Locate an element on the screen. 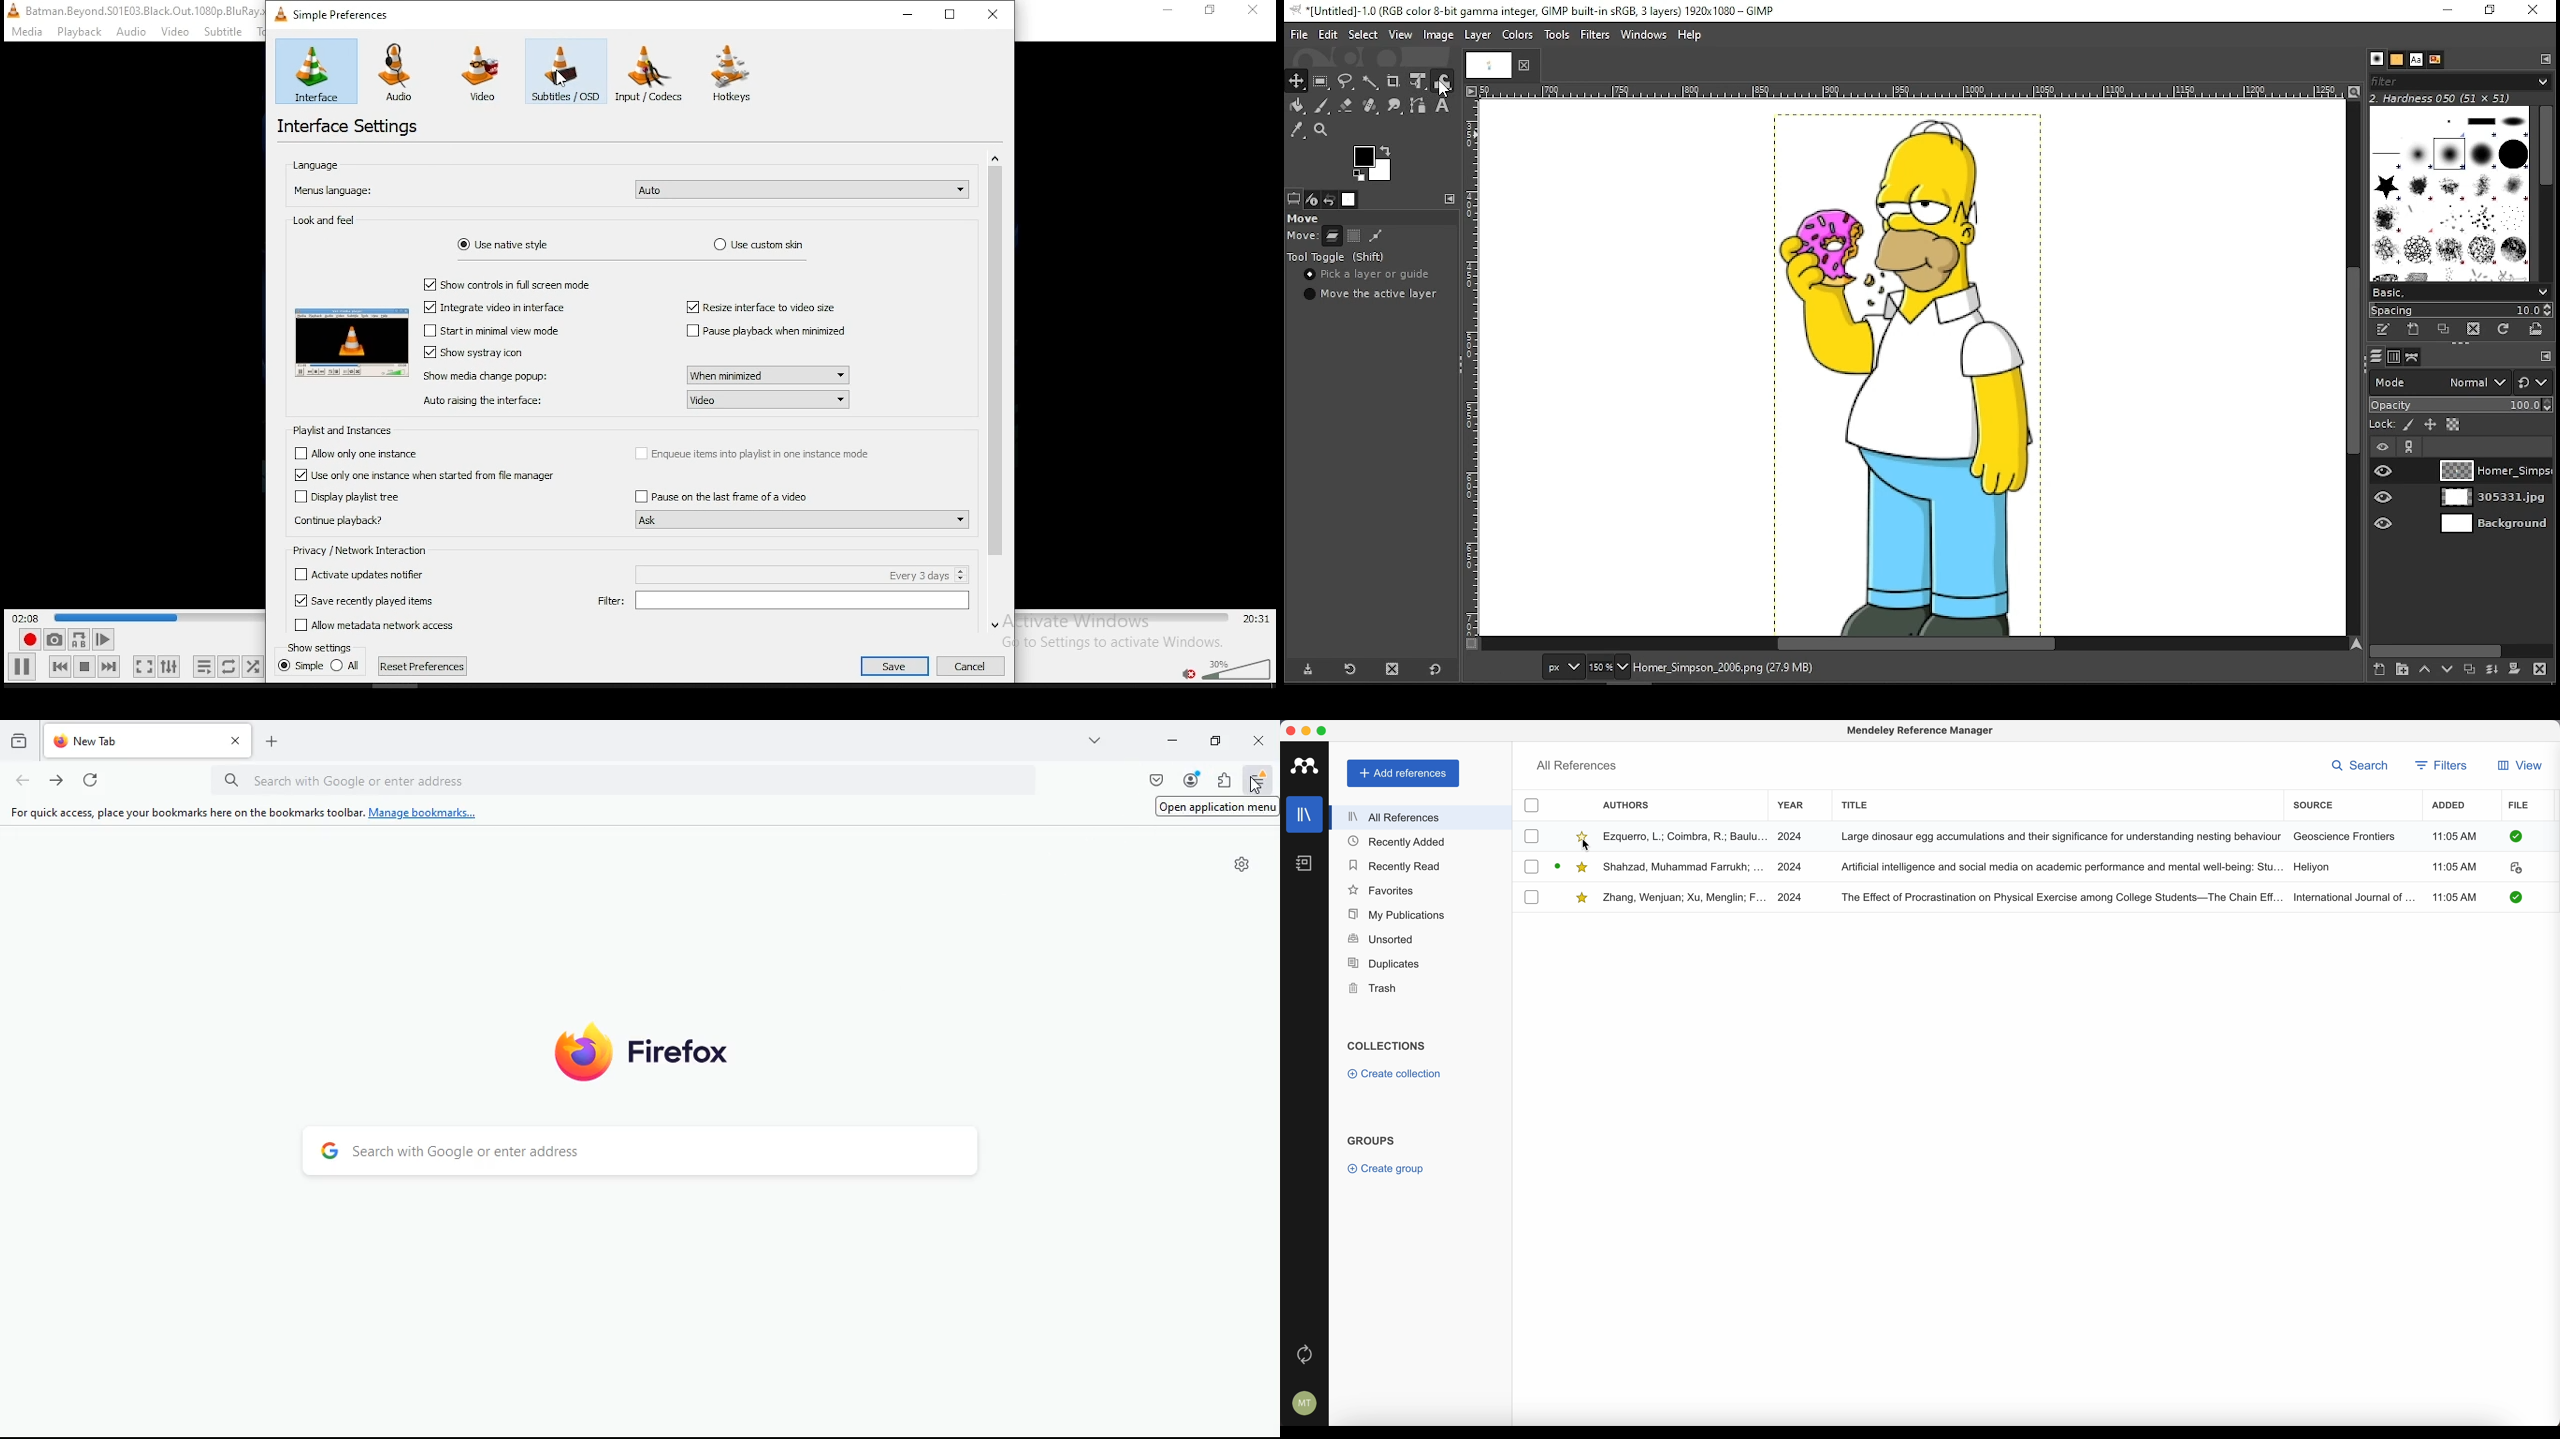 The width and height of the screenshot is (2576, 1456). layer visibility on/off is located at coordinates (2383, 470).